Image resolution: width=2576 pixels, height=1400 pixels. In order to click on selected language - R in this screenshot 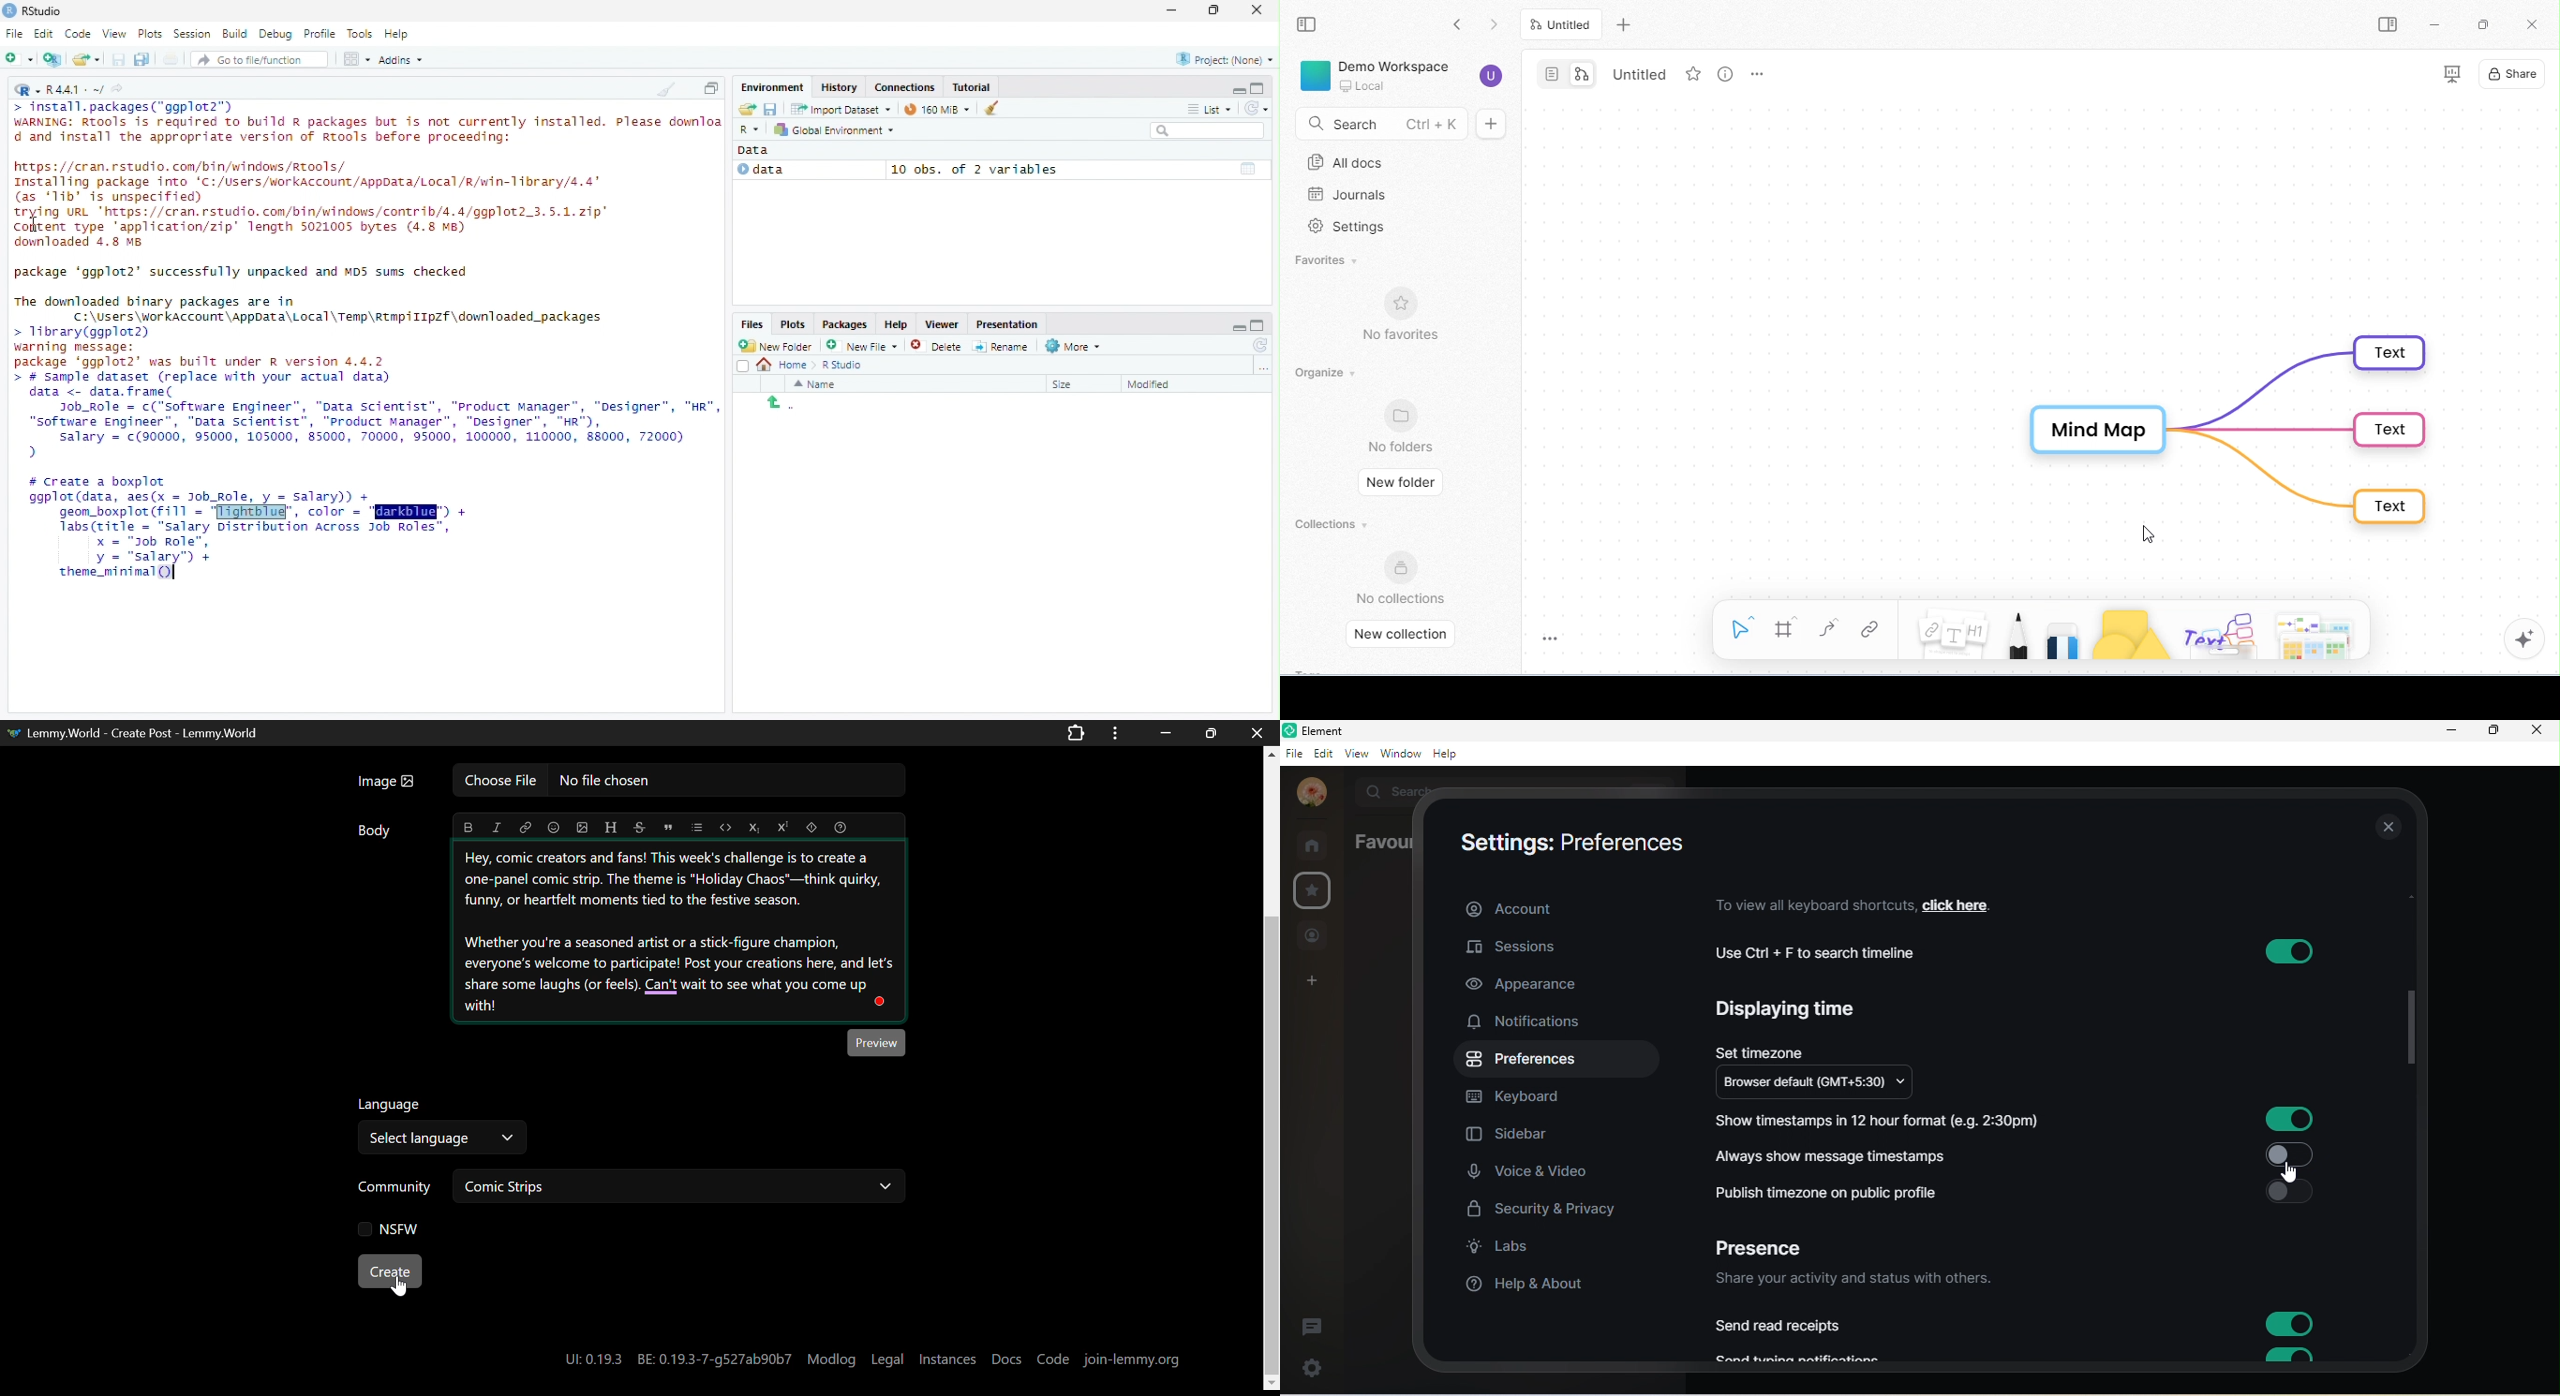, I will do `click(750, 129)`.